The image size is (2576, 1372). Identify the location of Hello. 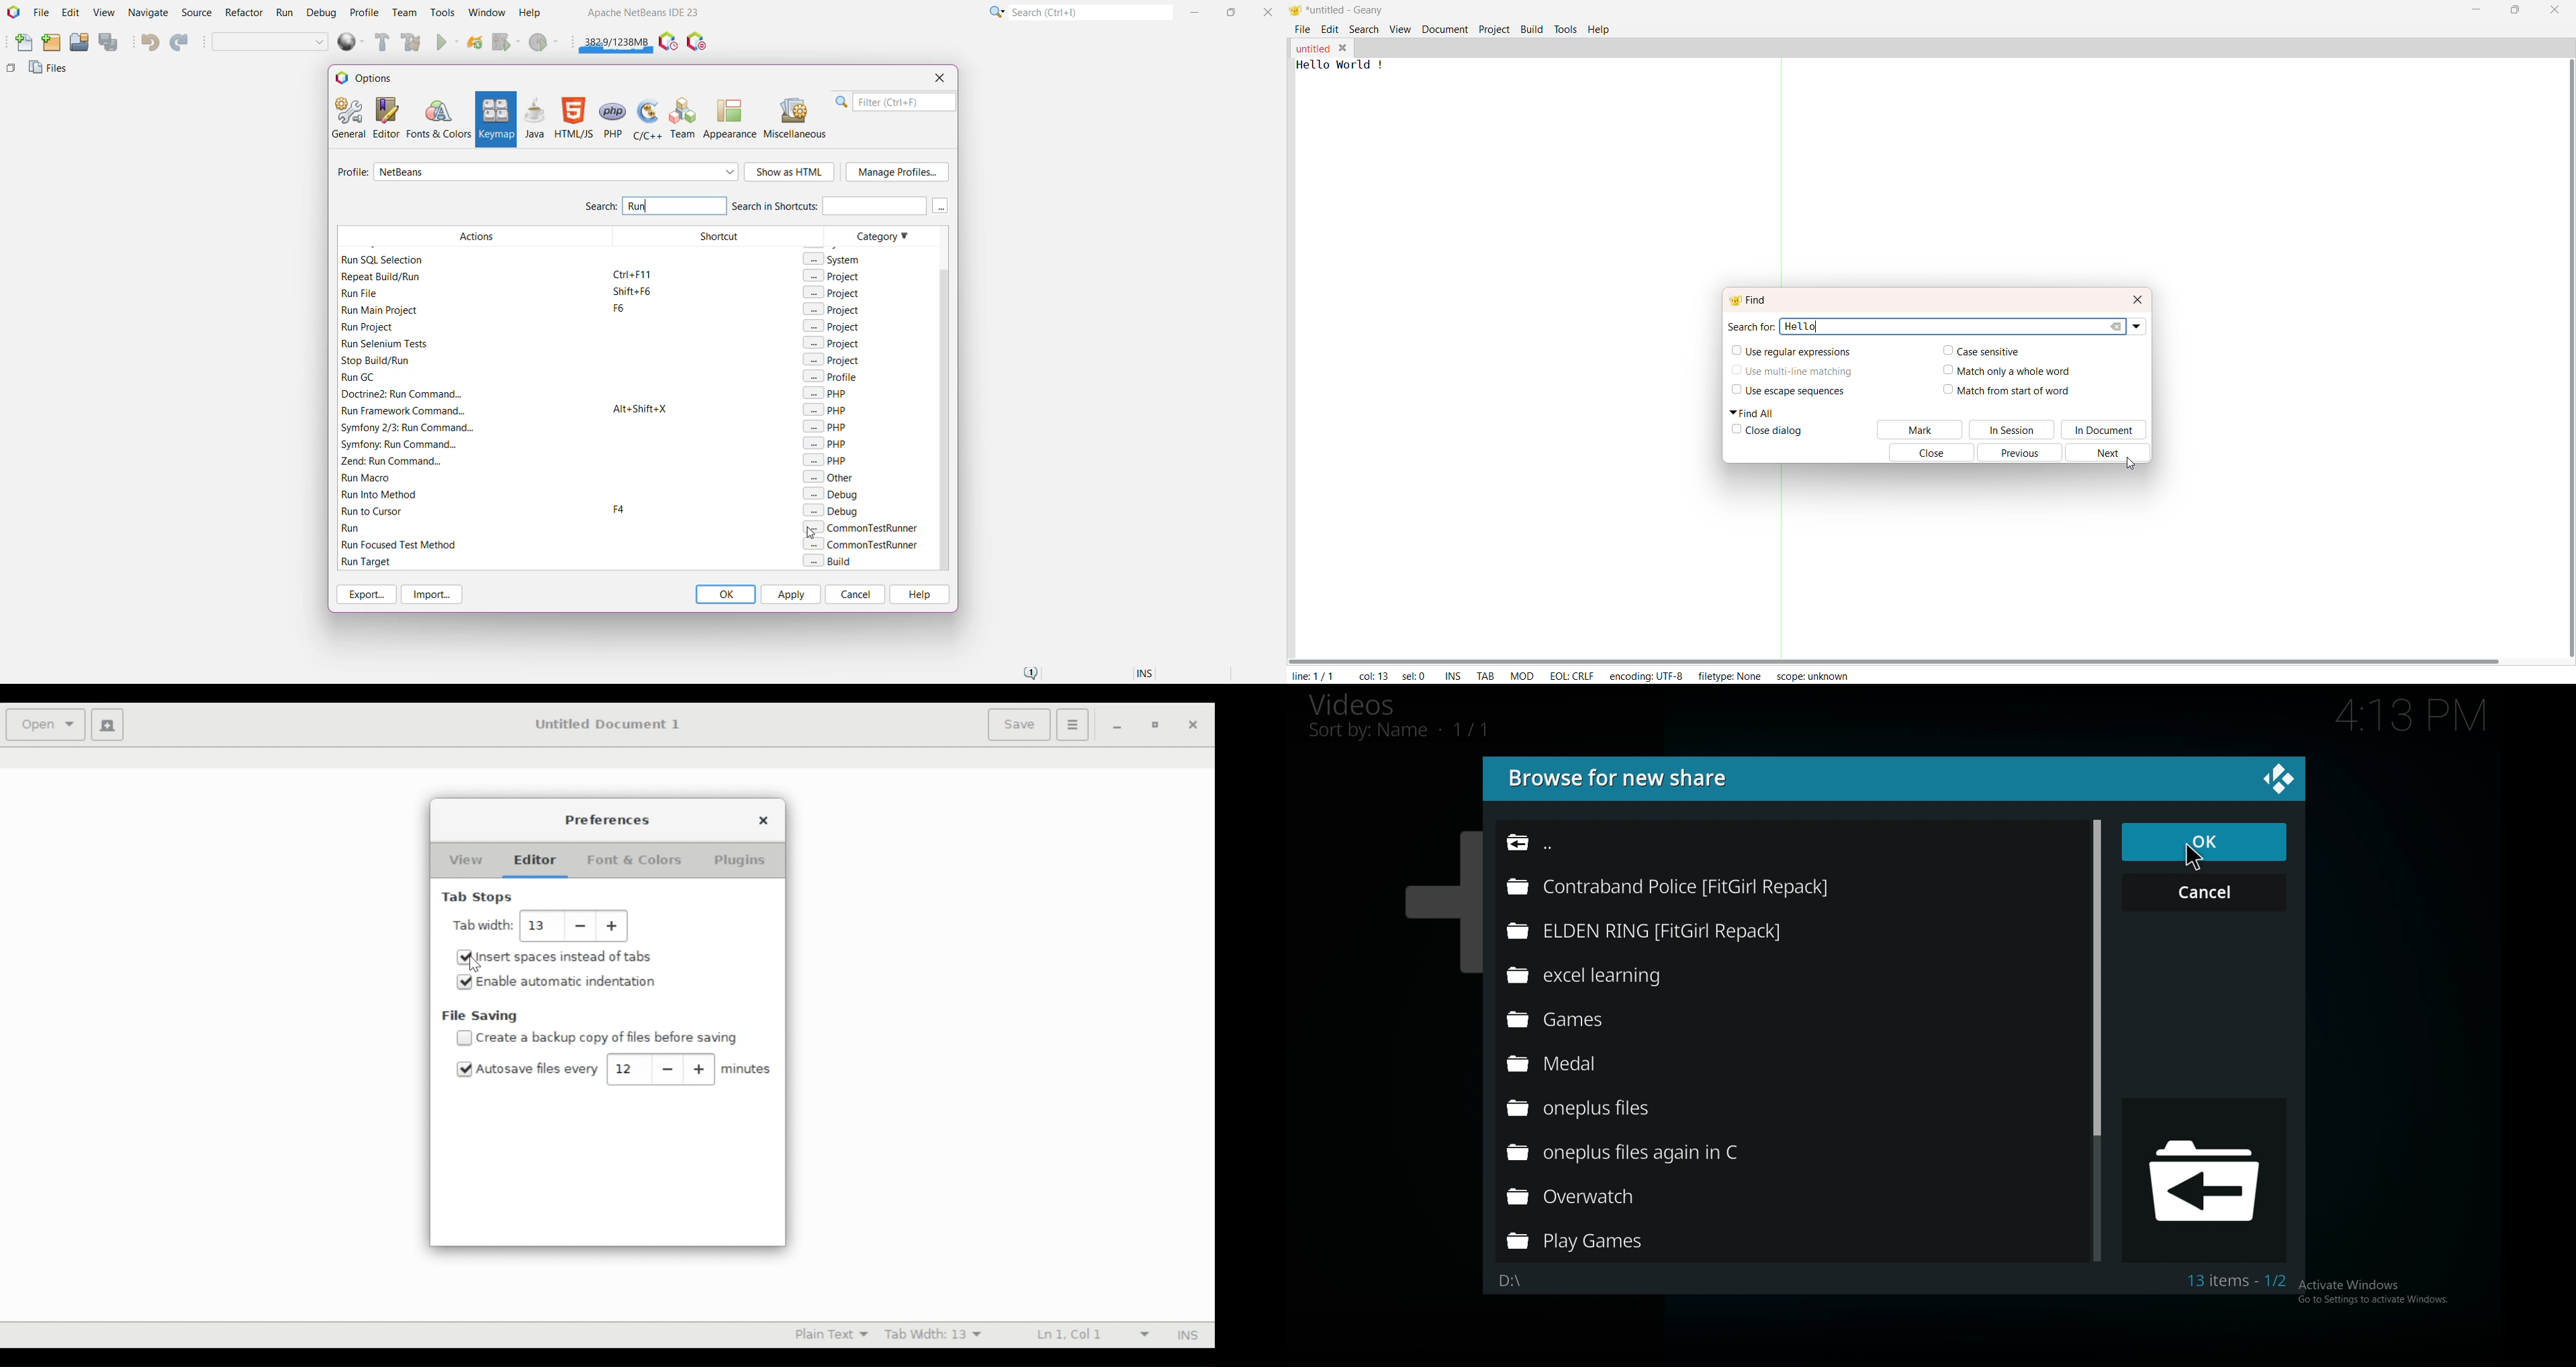
(1809, 328).